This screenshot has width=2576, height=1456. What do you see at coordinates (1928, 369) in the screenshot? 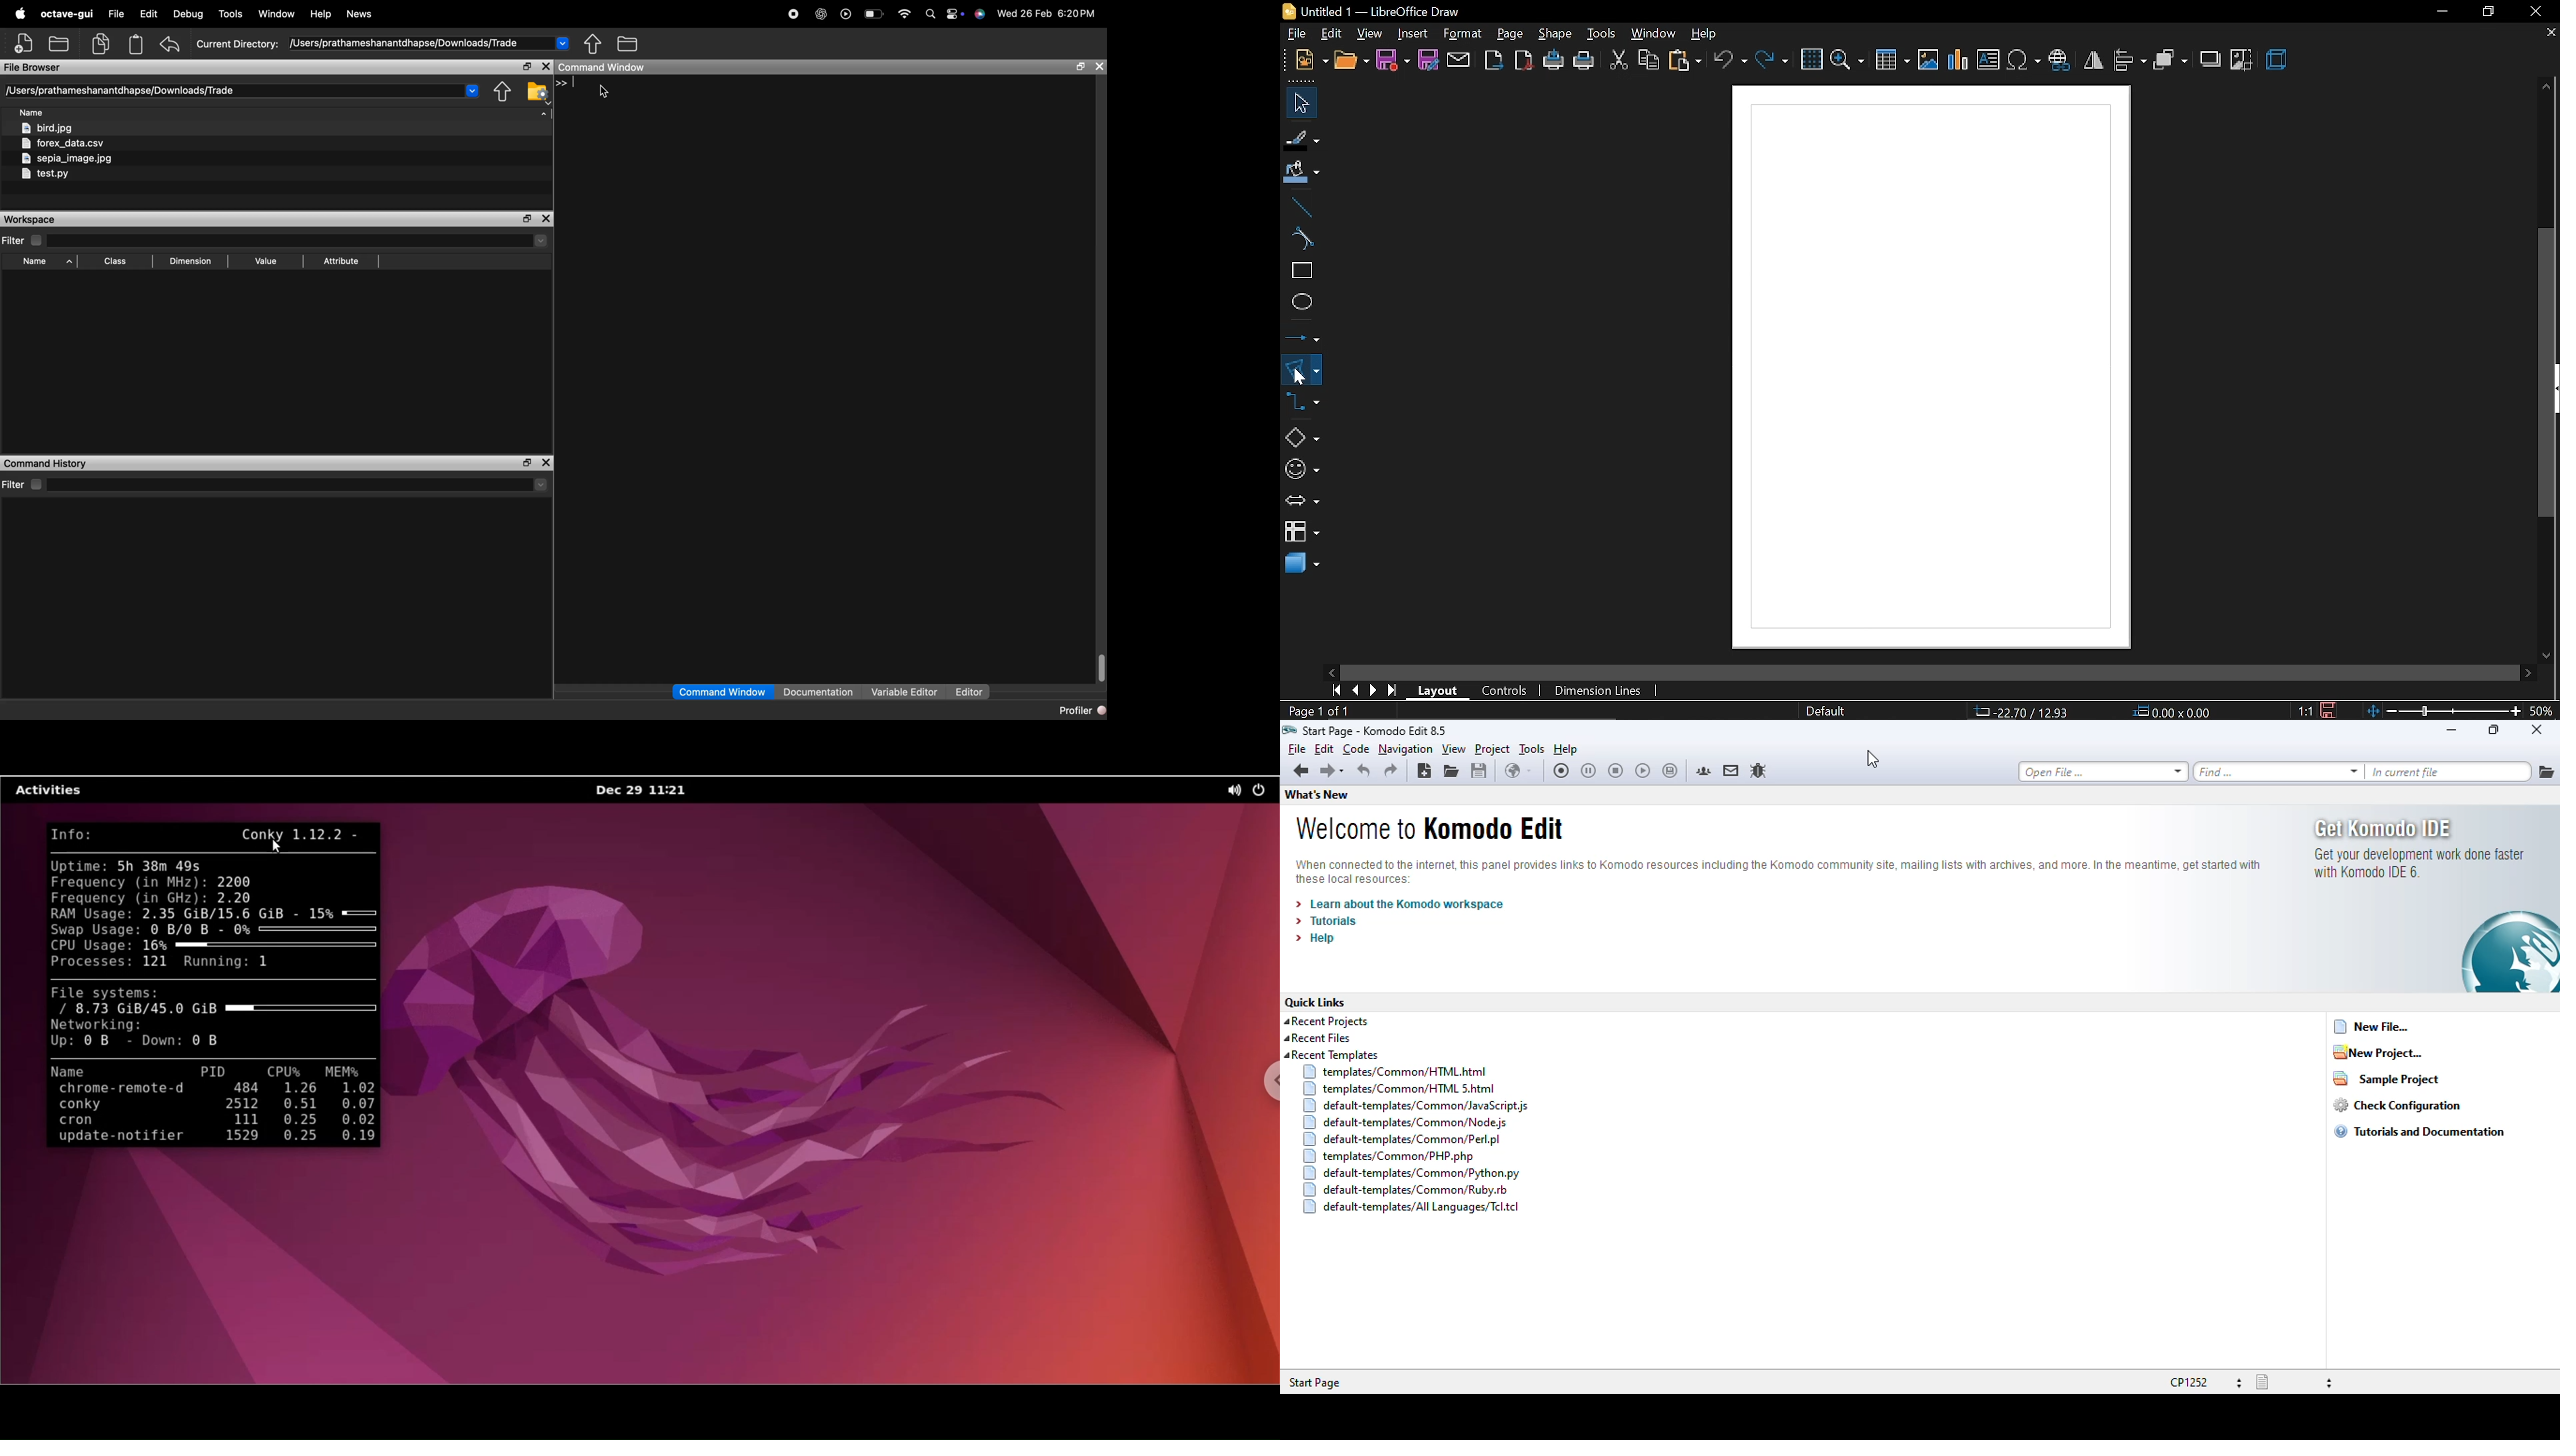
I see `Canvas` at bounding box center [1928, 369].